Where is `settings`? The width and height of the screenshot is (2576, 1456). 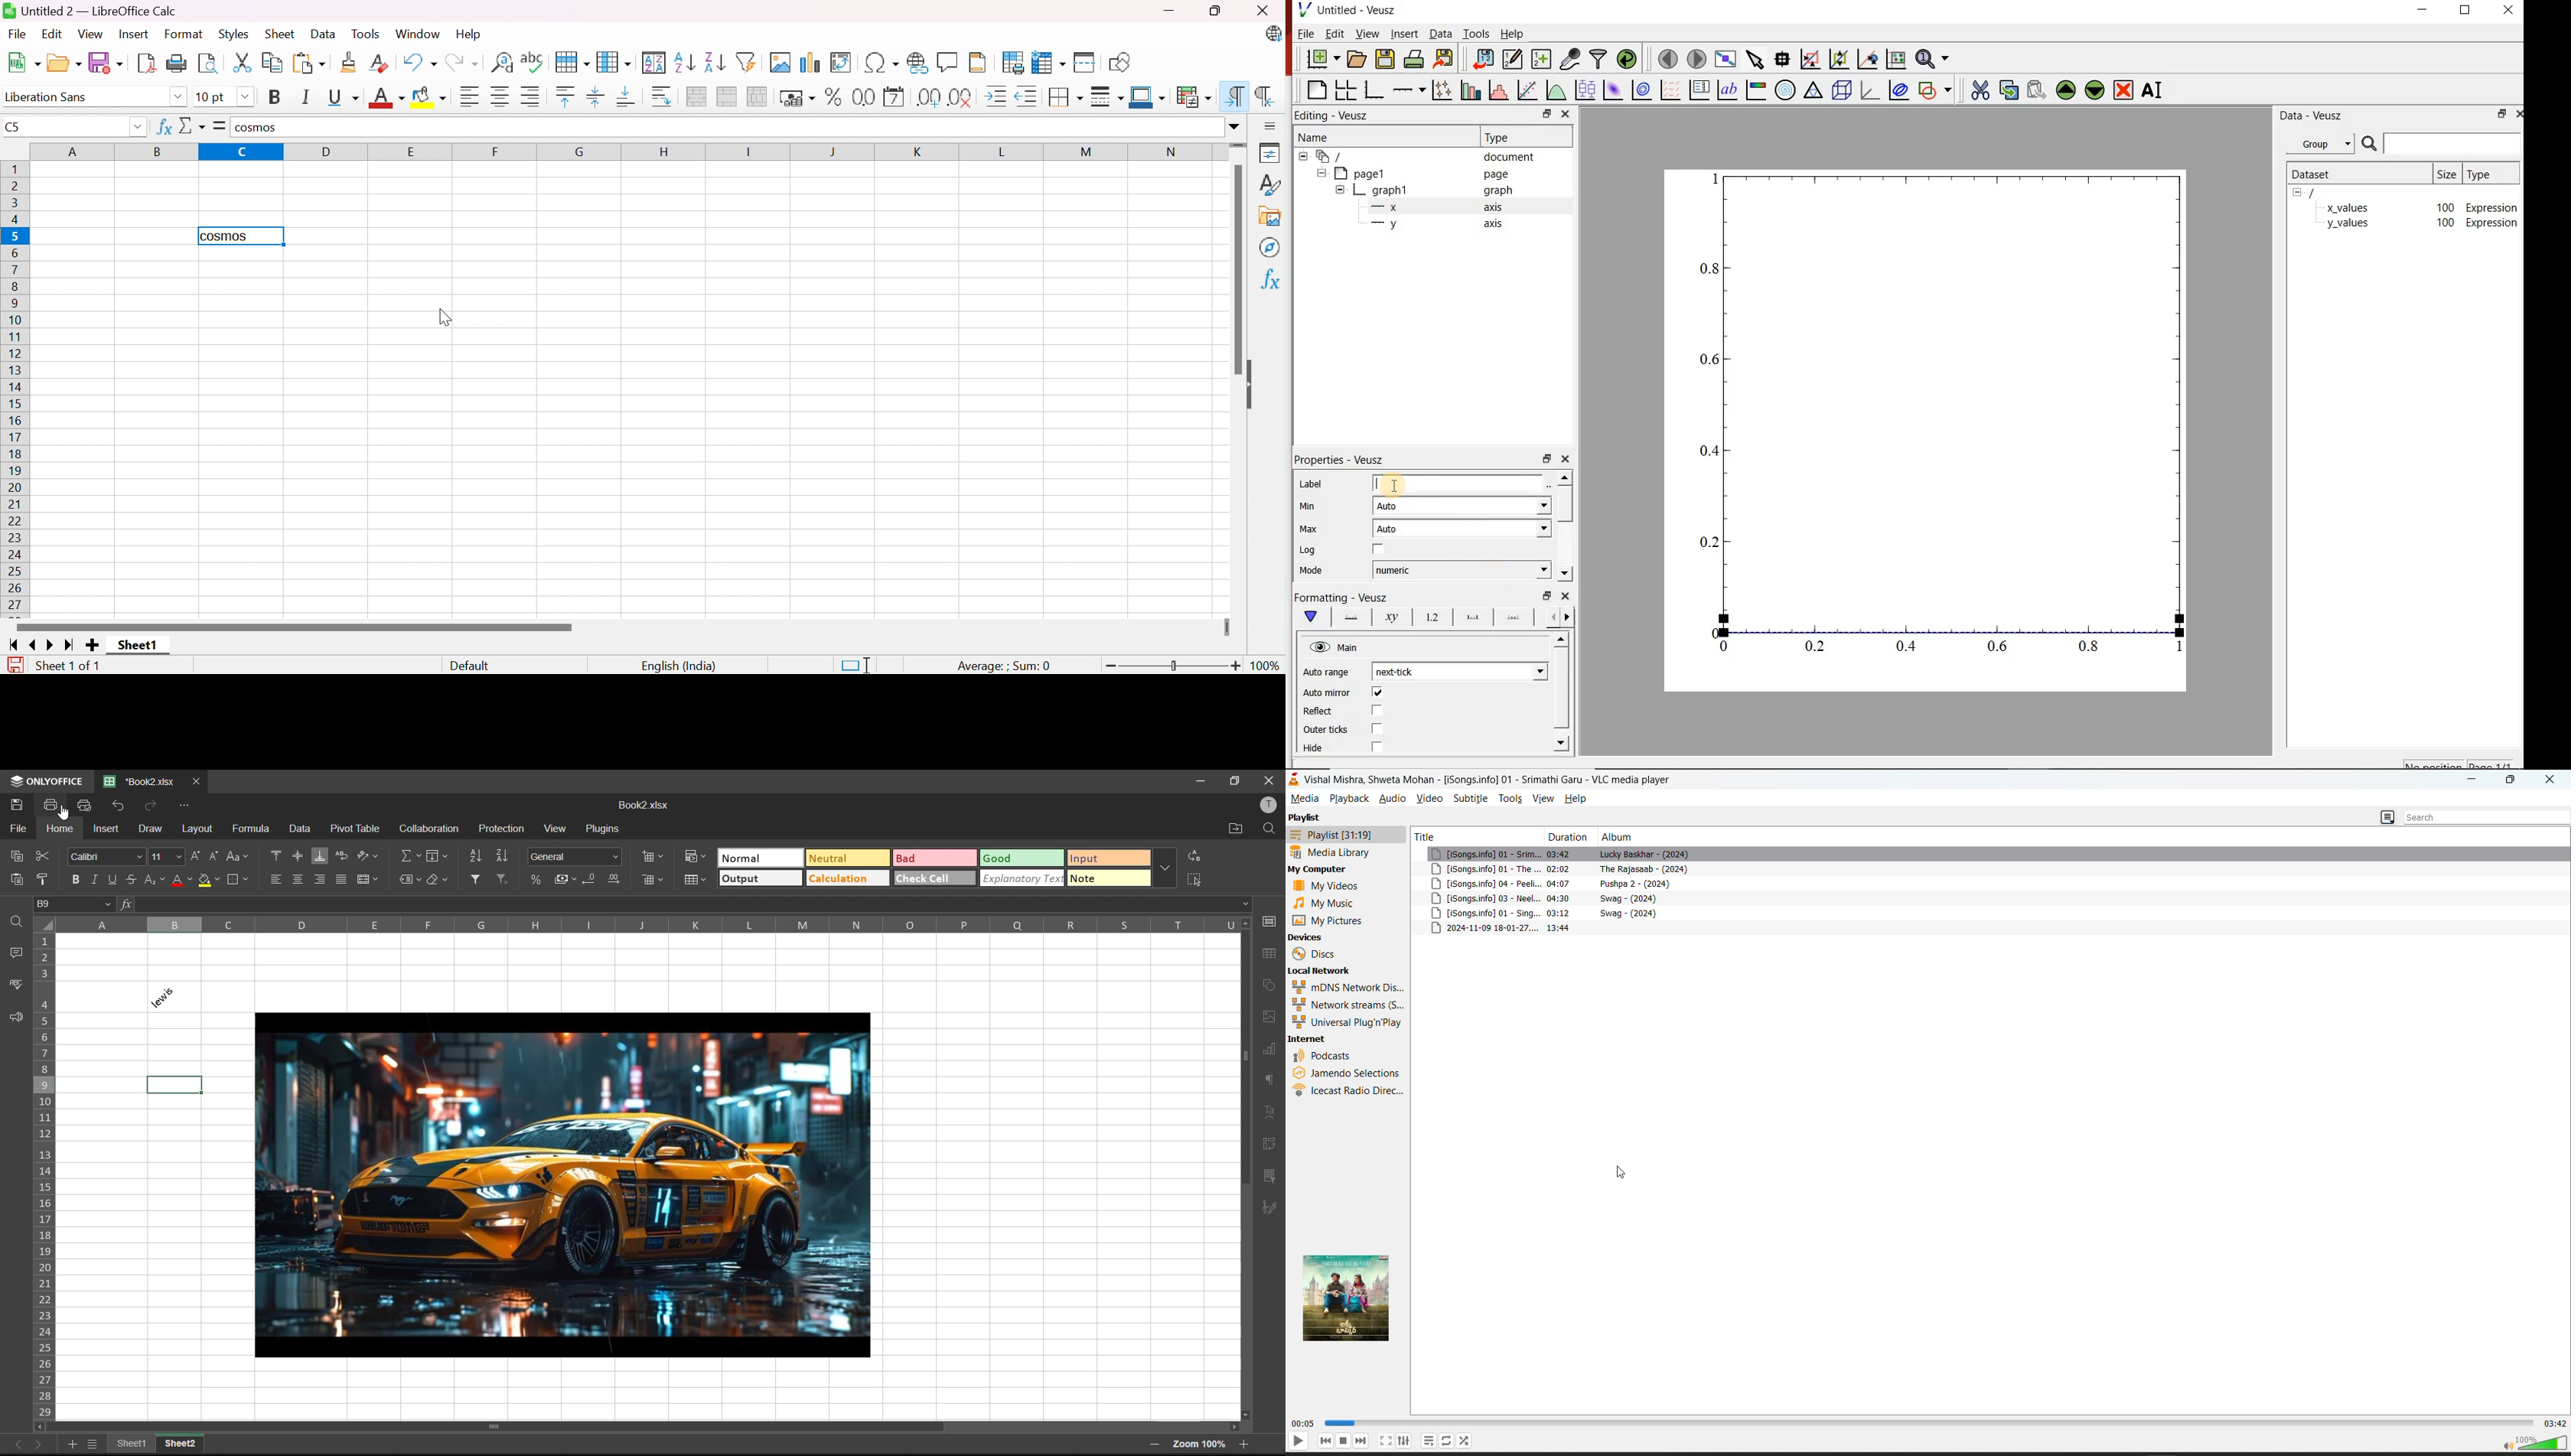
settings is located at coordinates (1403, 1441).